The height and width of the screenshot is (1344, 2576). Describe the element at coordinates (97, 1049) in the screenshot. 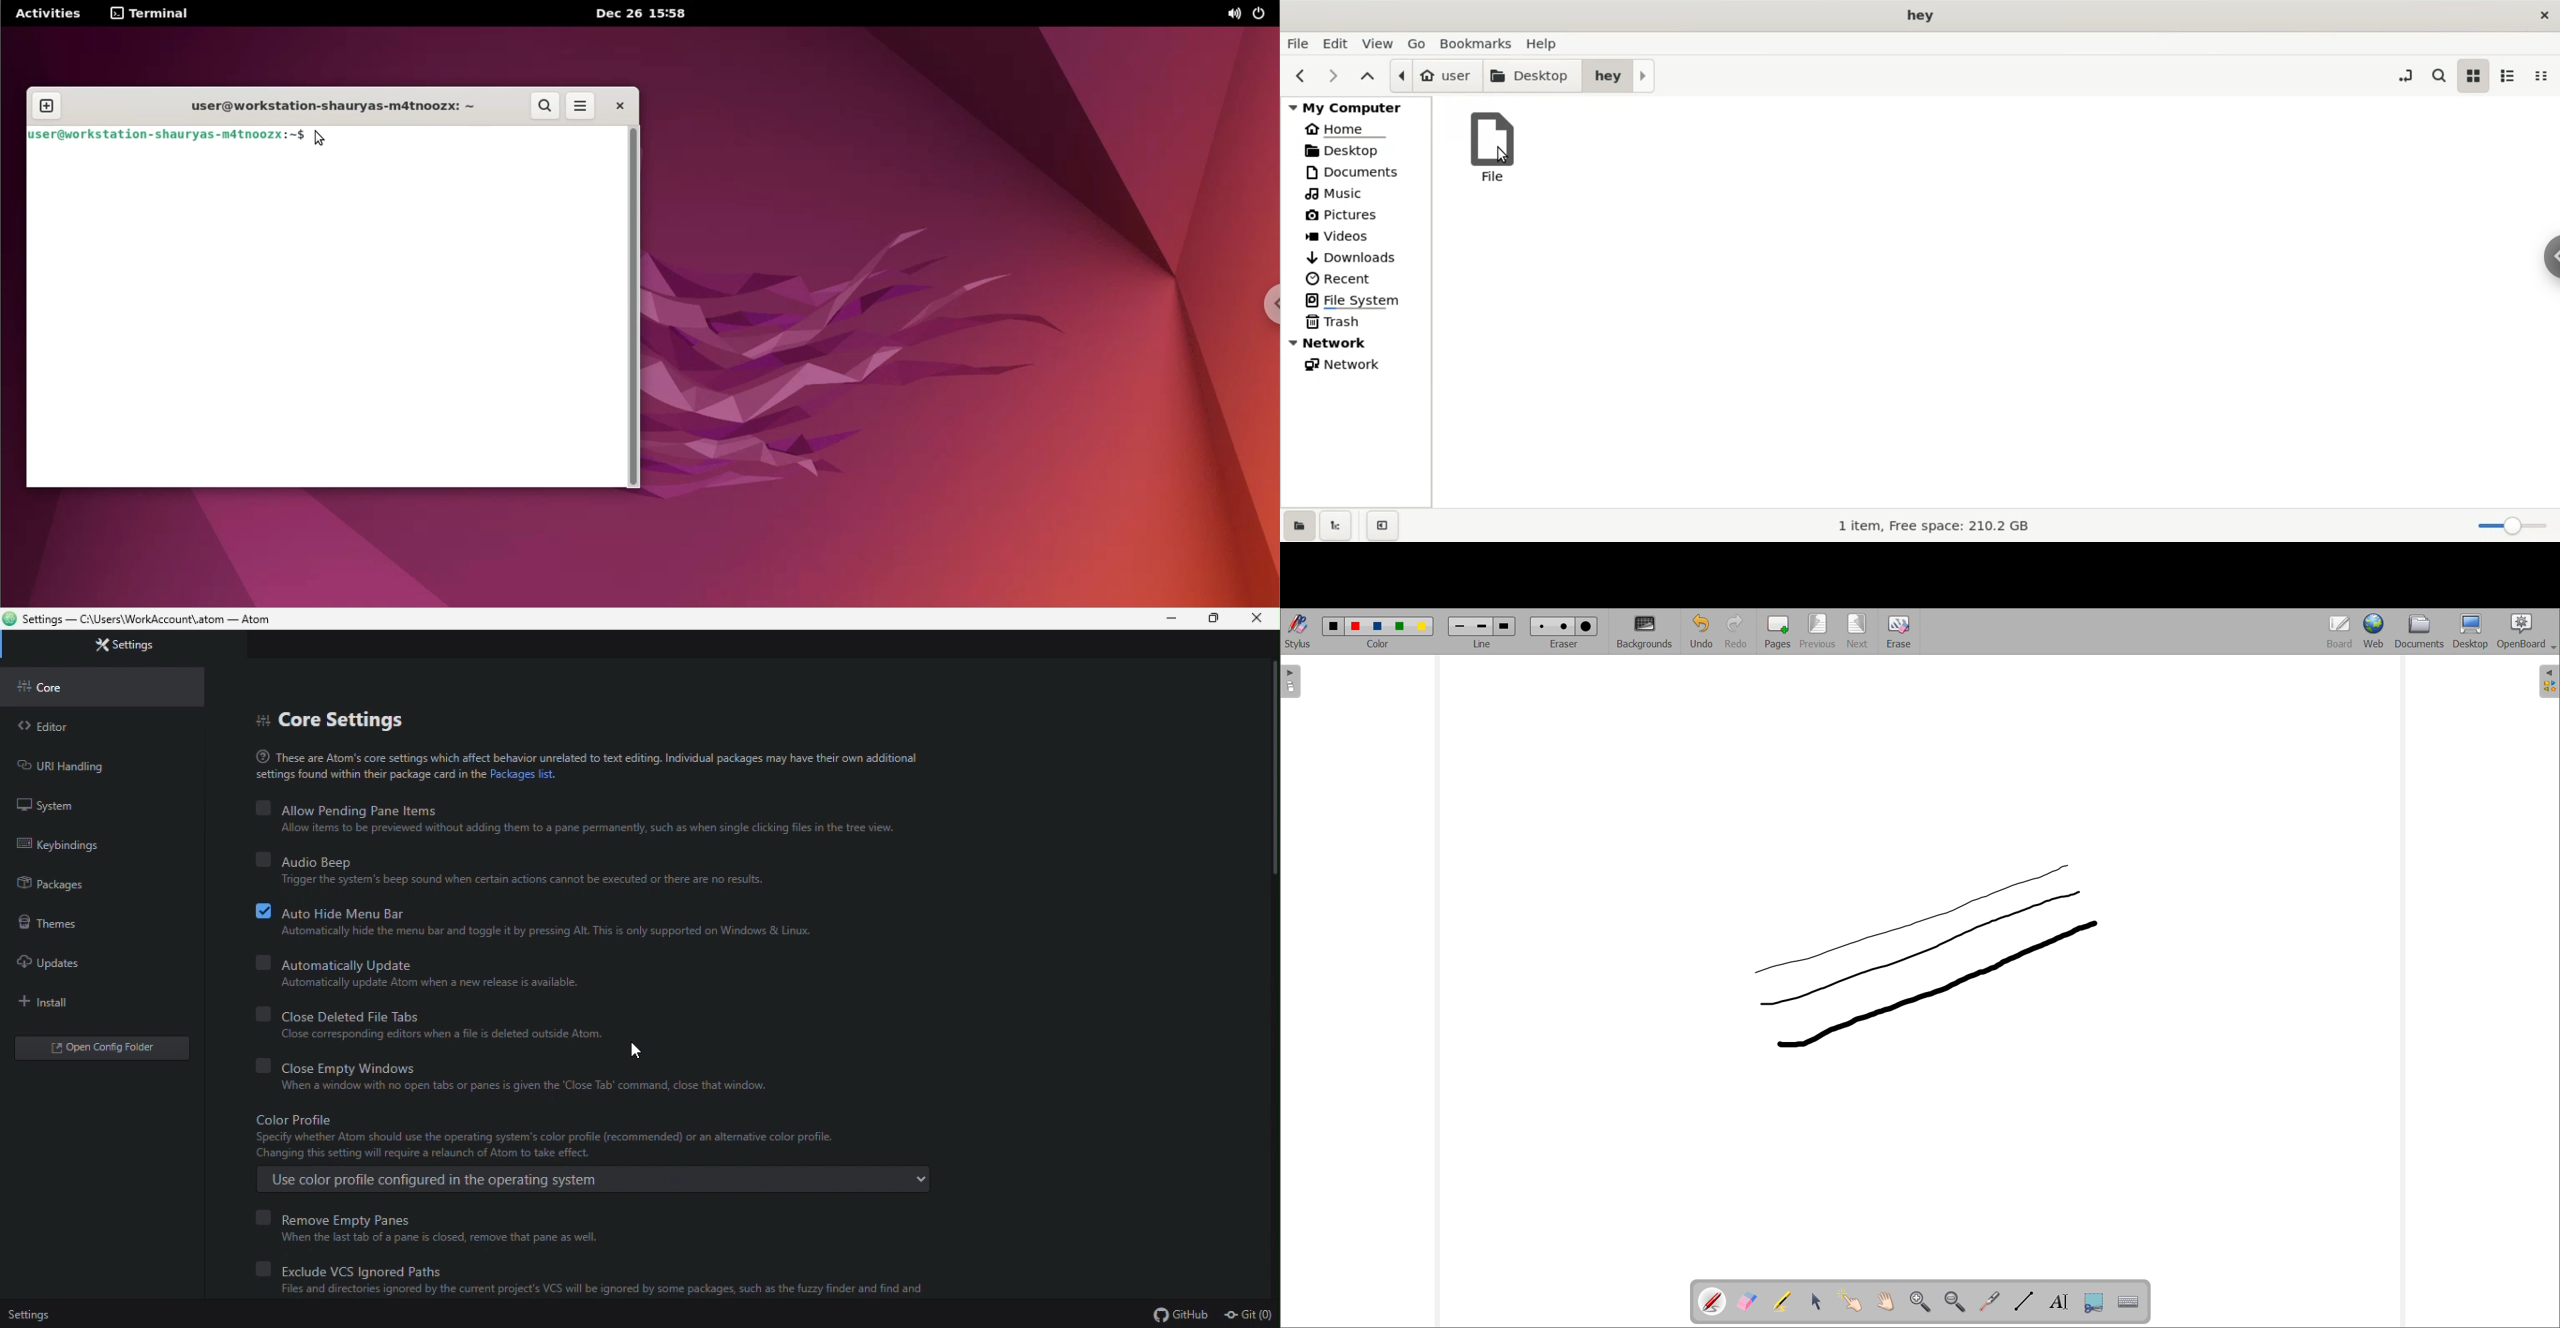

I see `open config editor` at that location.